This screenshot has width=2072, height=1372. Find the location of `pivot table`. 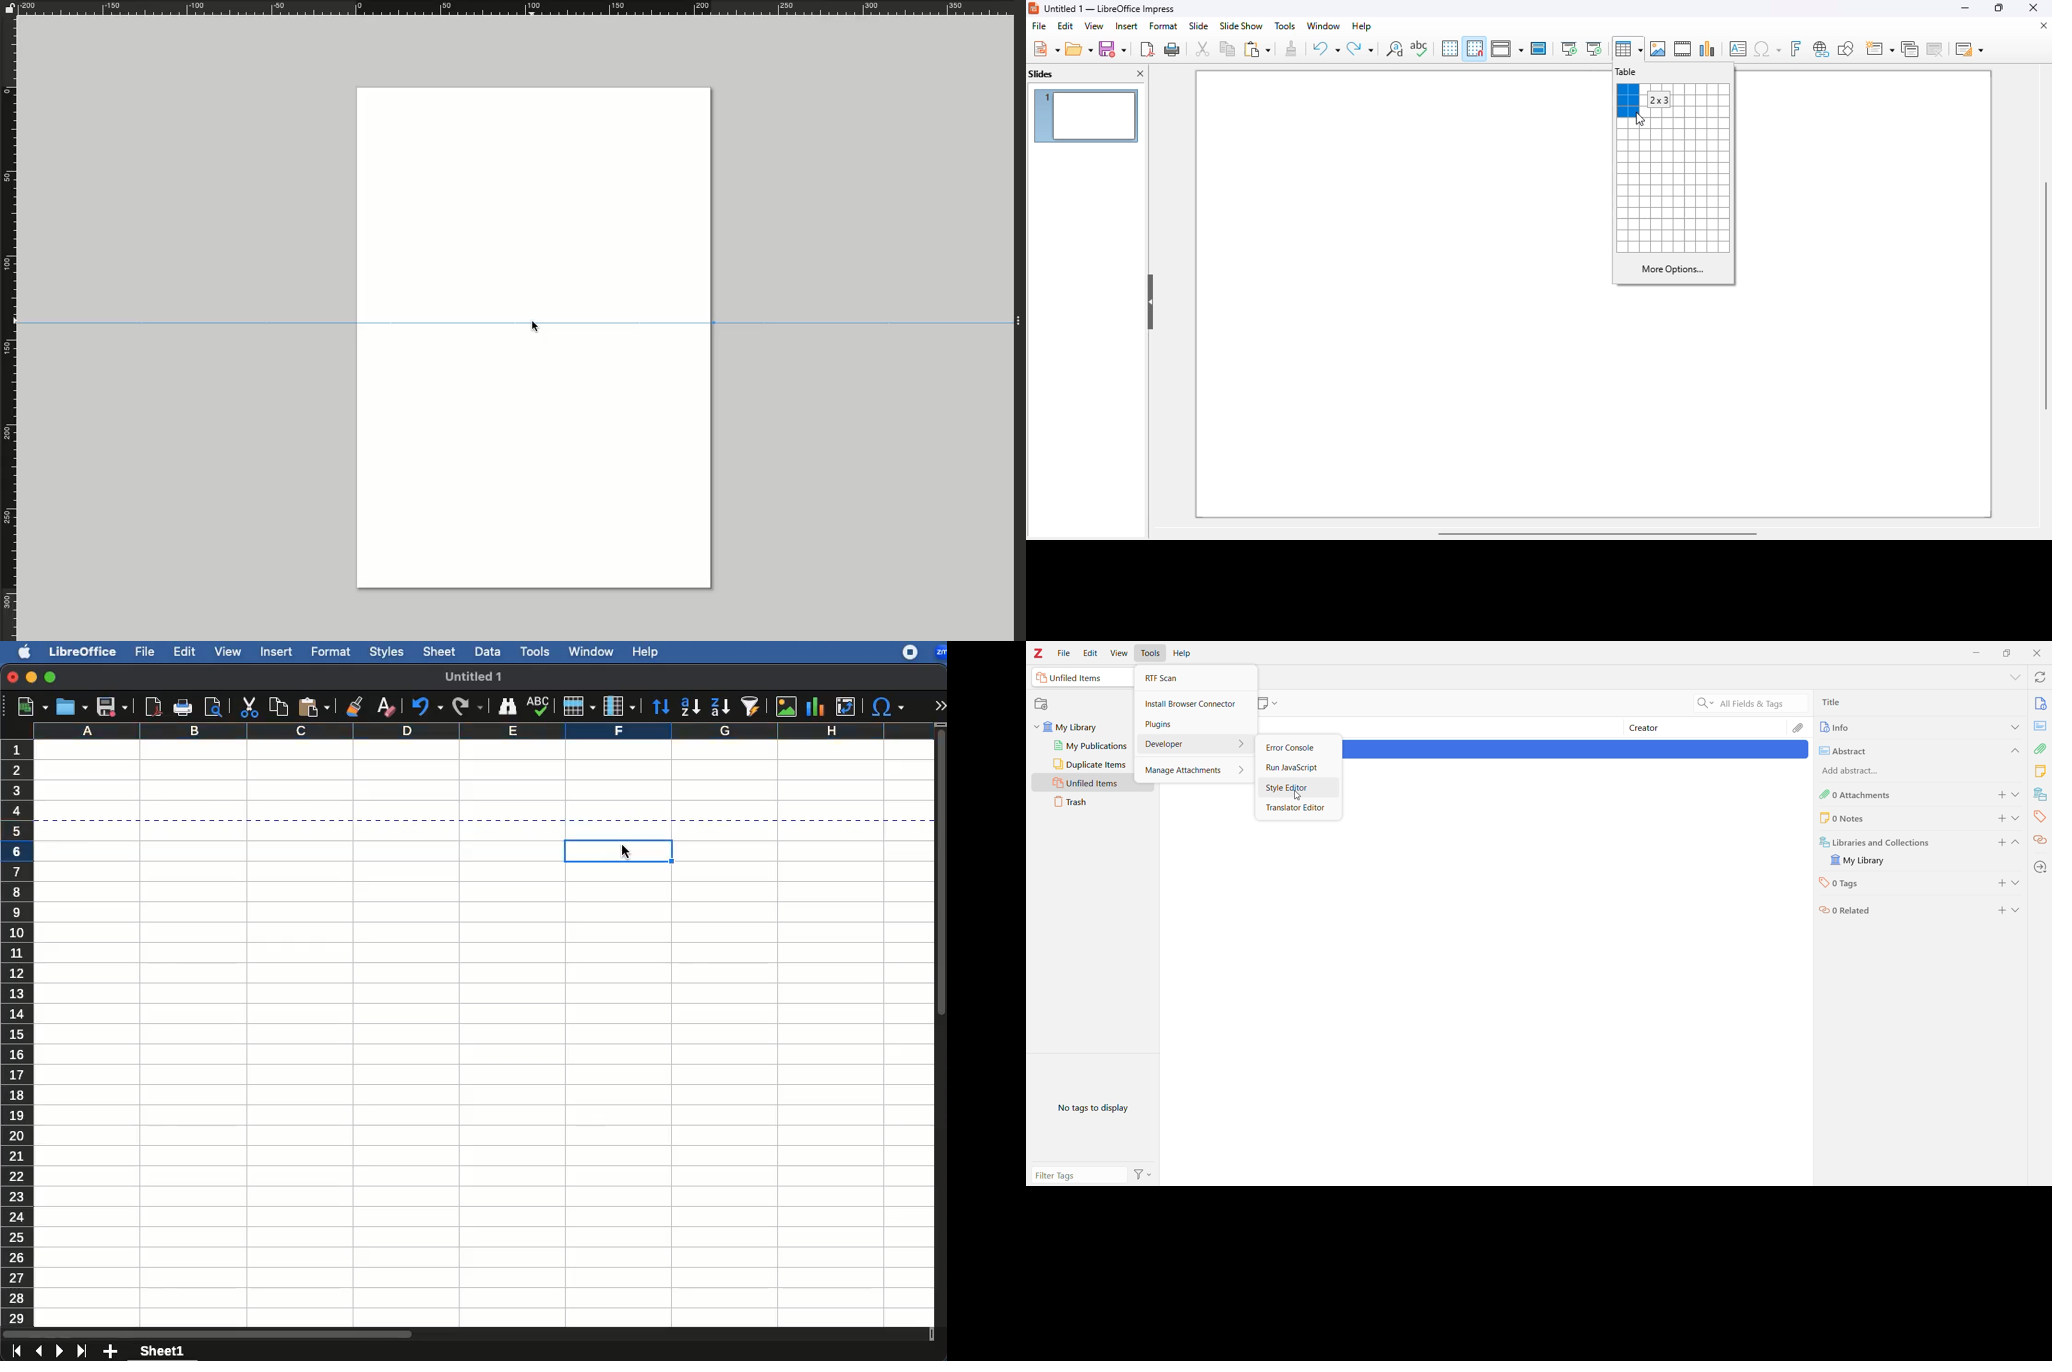

pivot table is located at coordinates (844, 706).